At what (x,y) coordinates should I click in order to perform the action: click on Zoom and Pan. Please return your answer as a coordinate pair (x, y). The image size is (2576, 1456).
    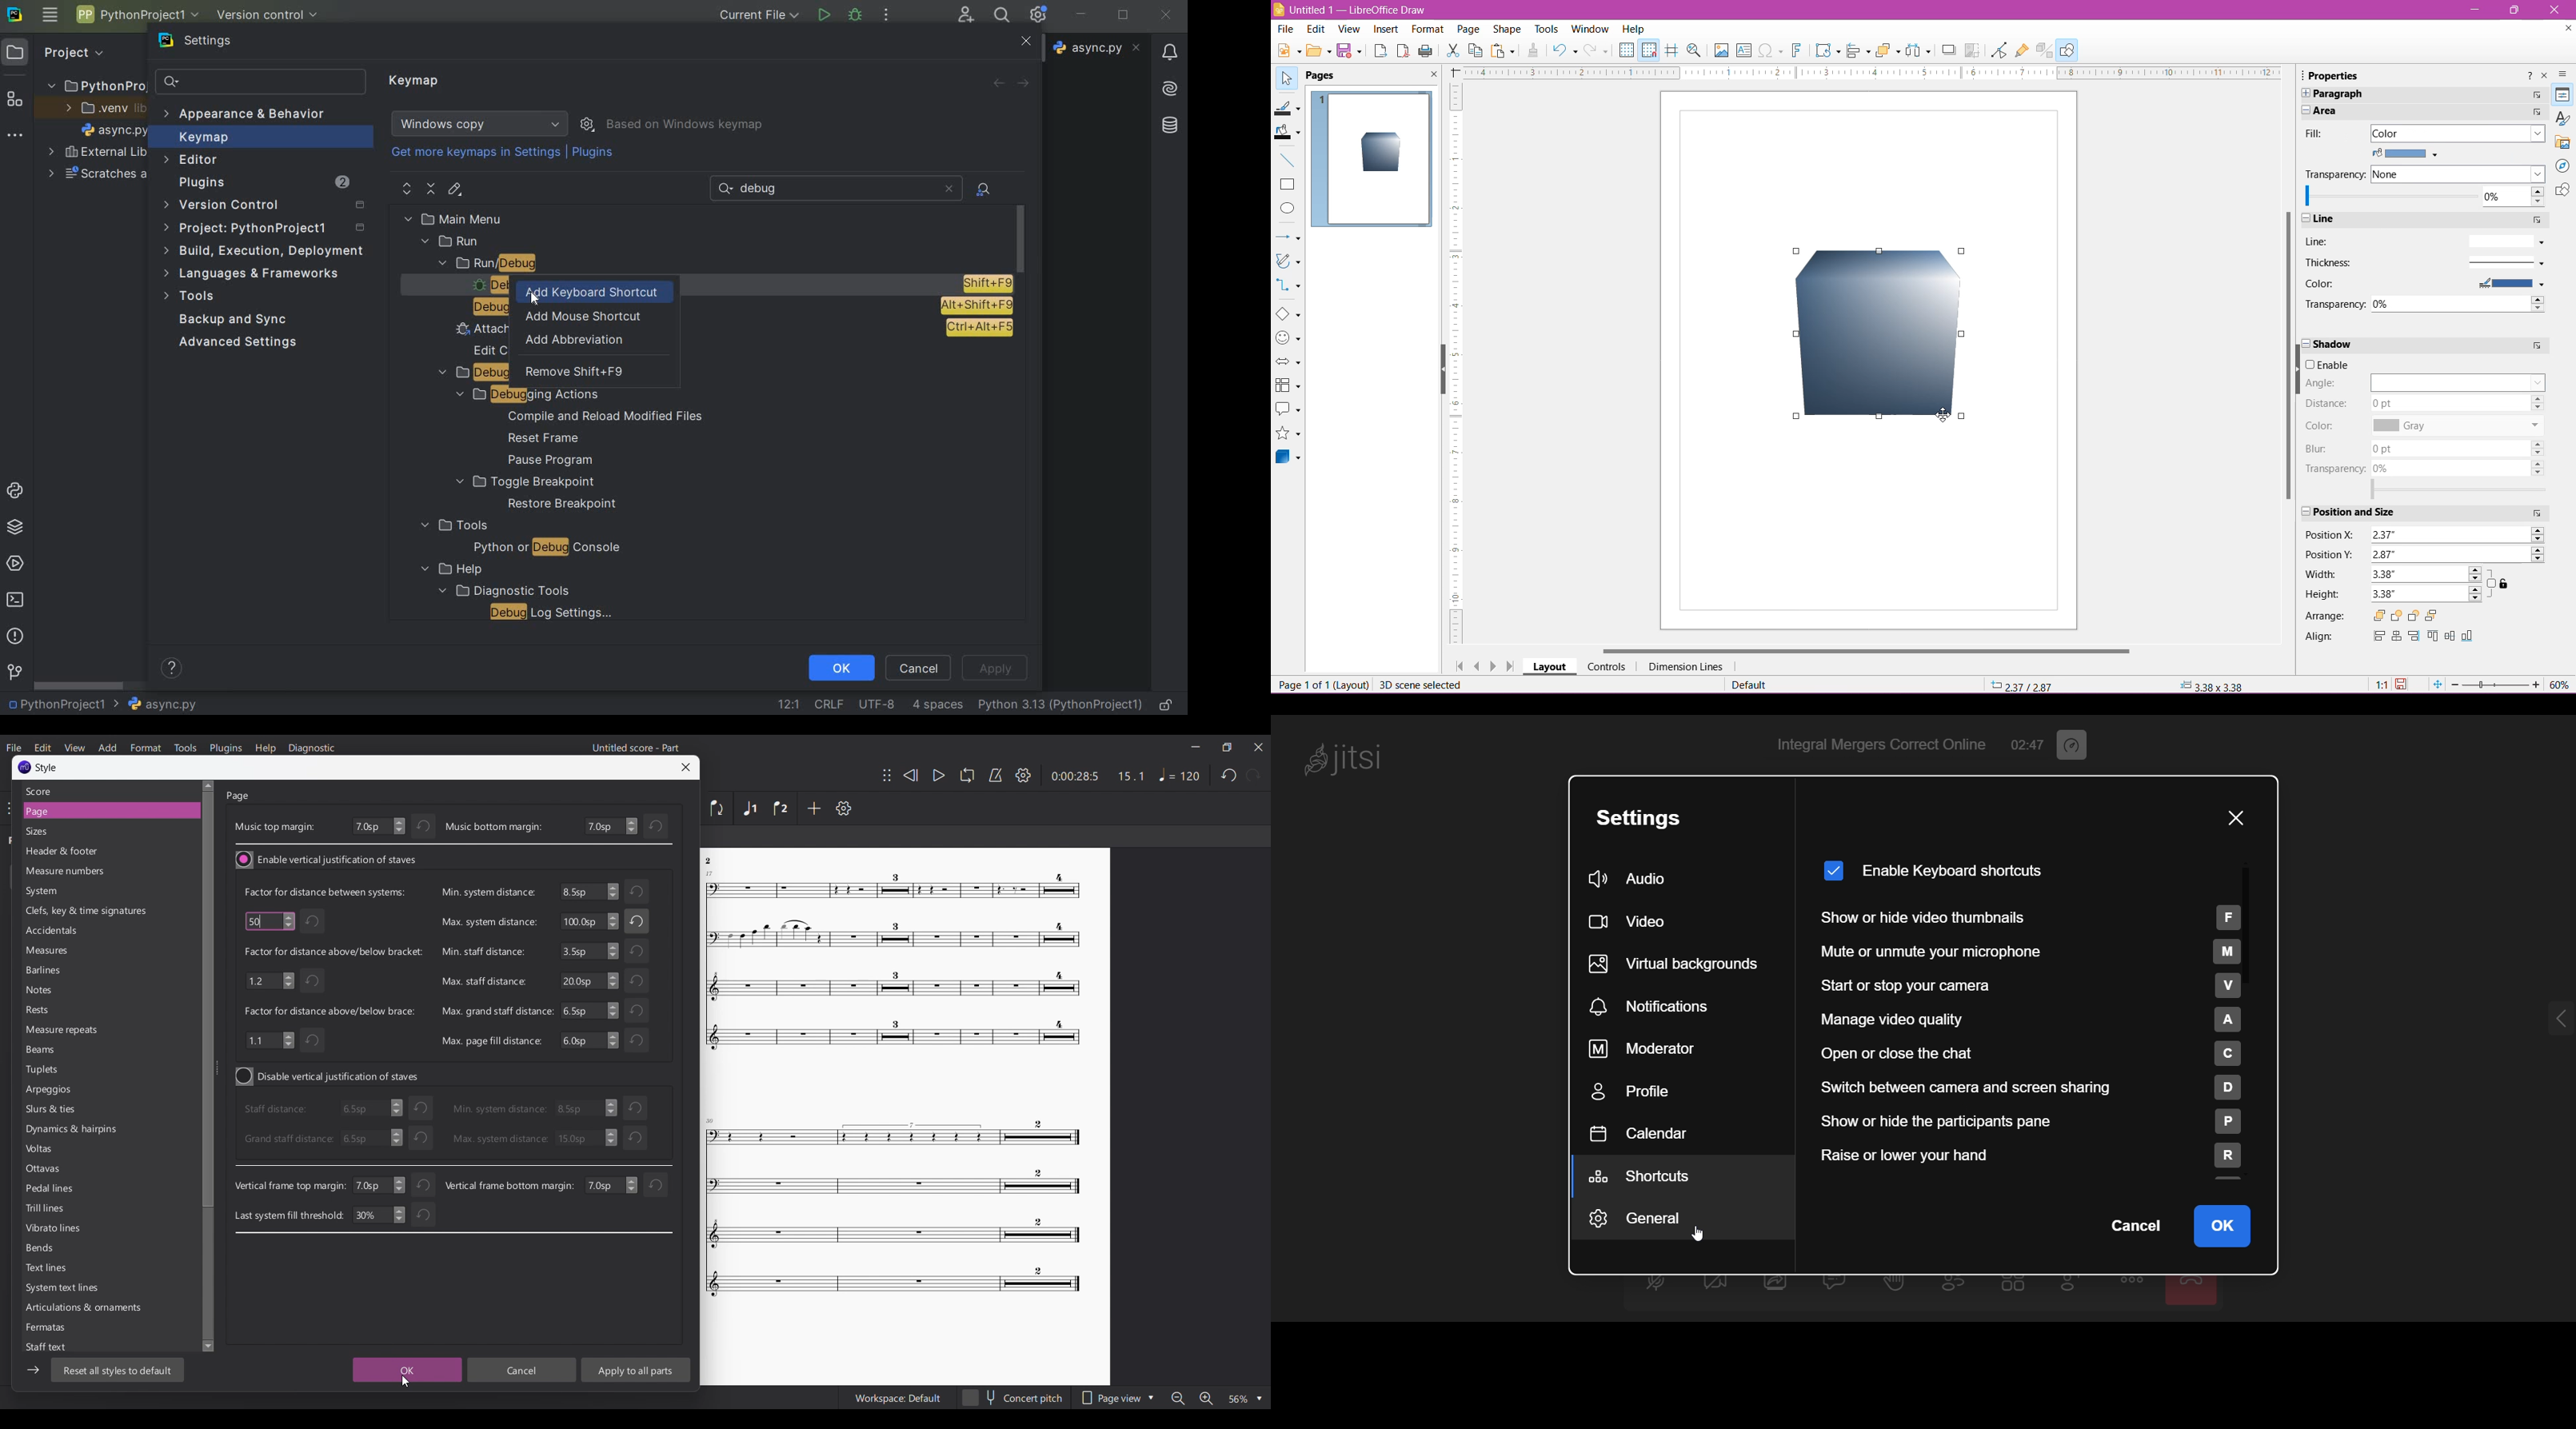
    Looking at the image, I should click on (1696, 52).